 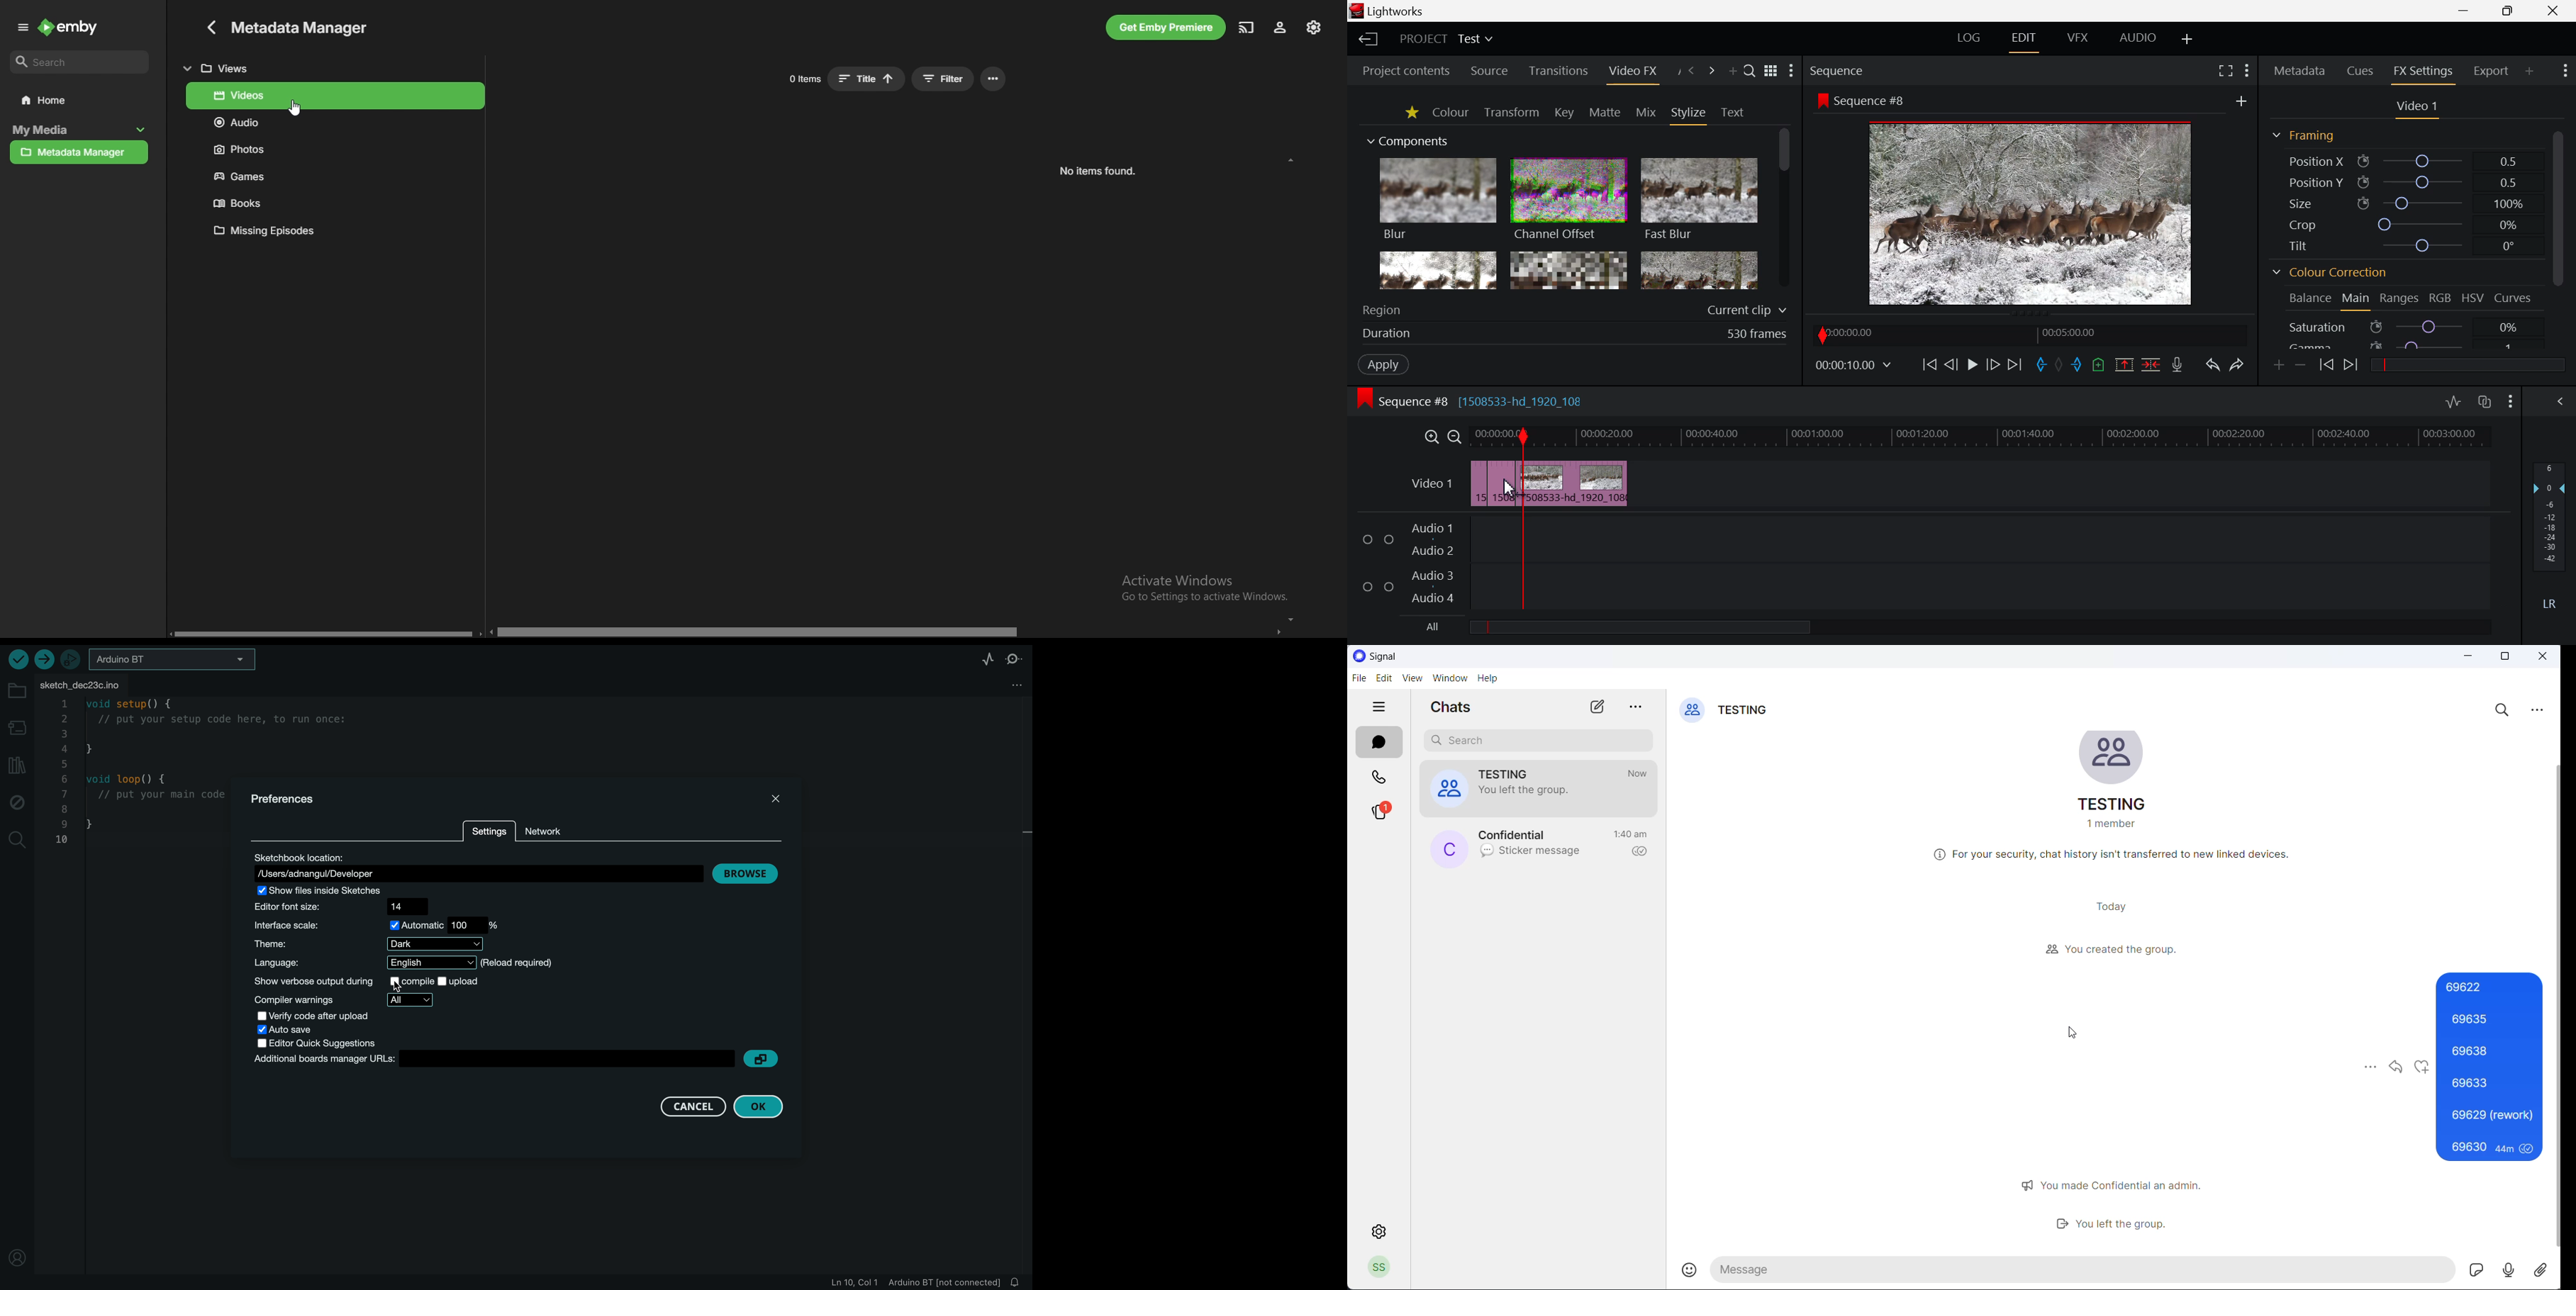 I want to click on security related text, so click(x=2119, y=858).